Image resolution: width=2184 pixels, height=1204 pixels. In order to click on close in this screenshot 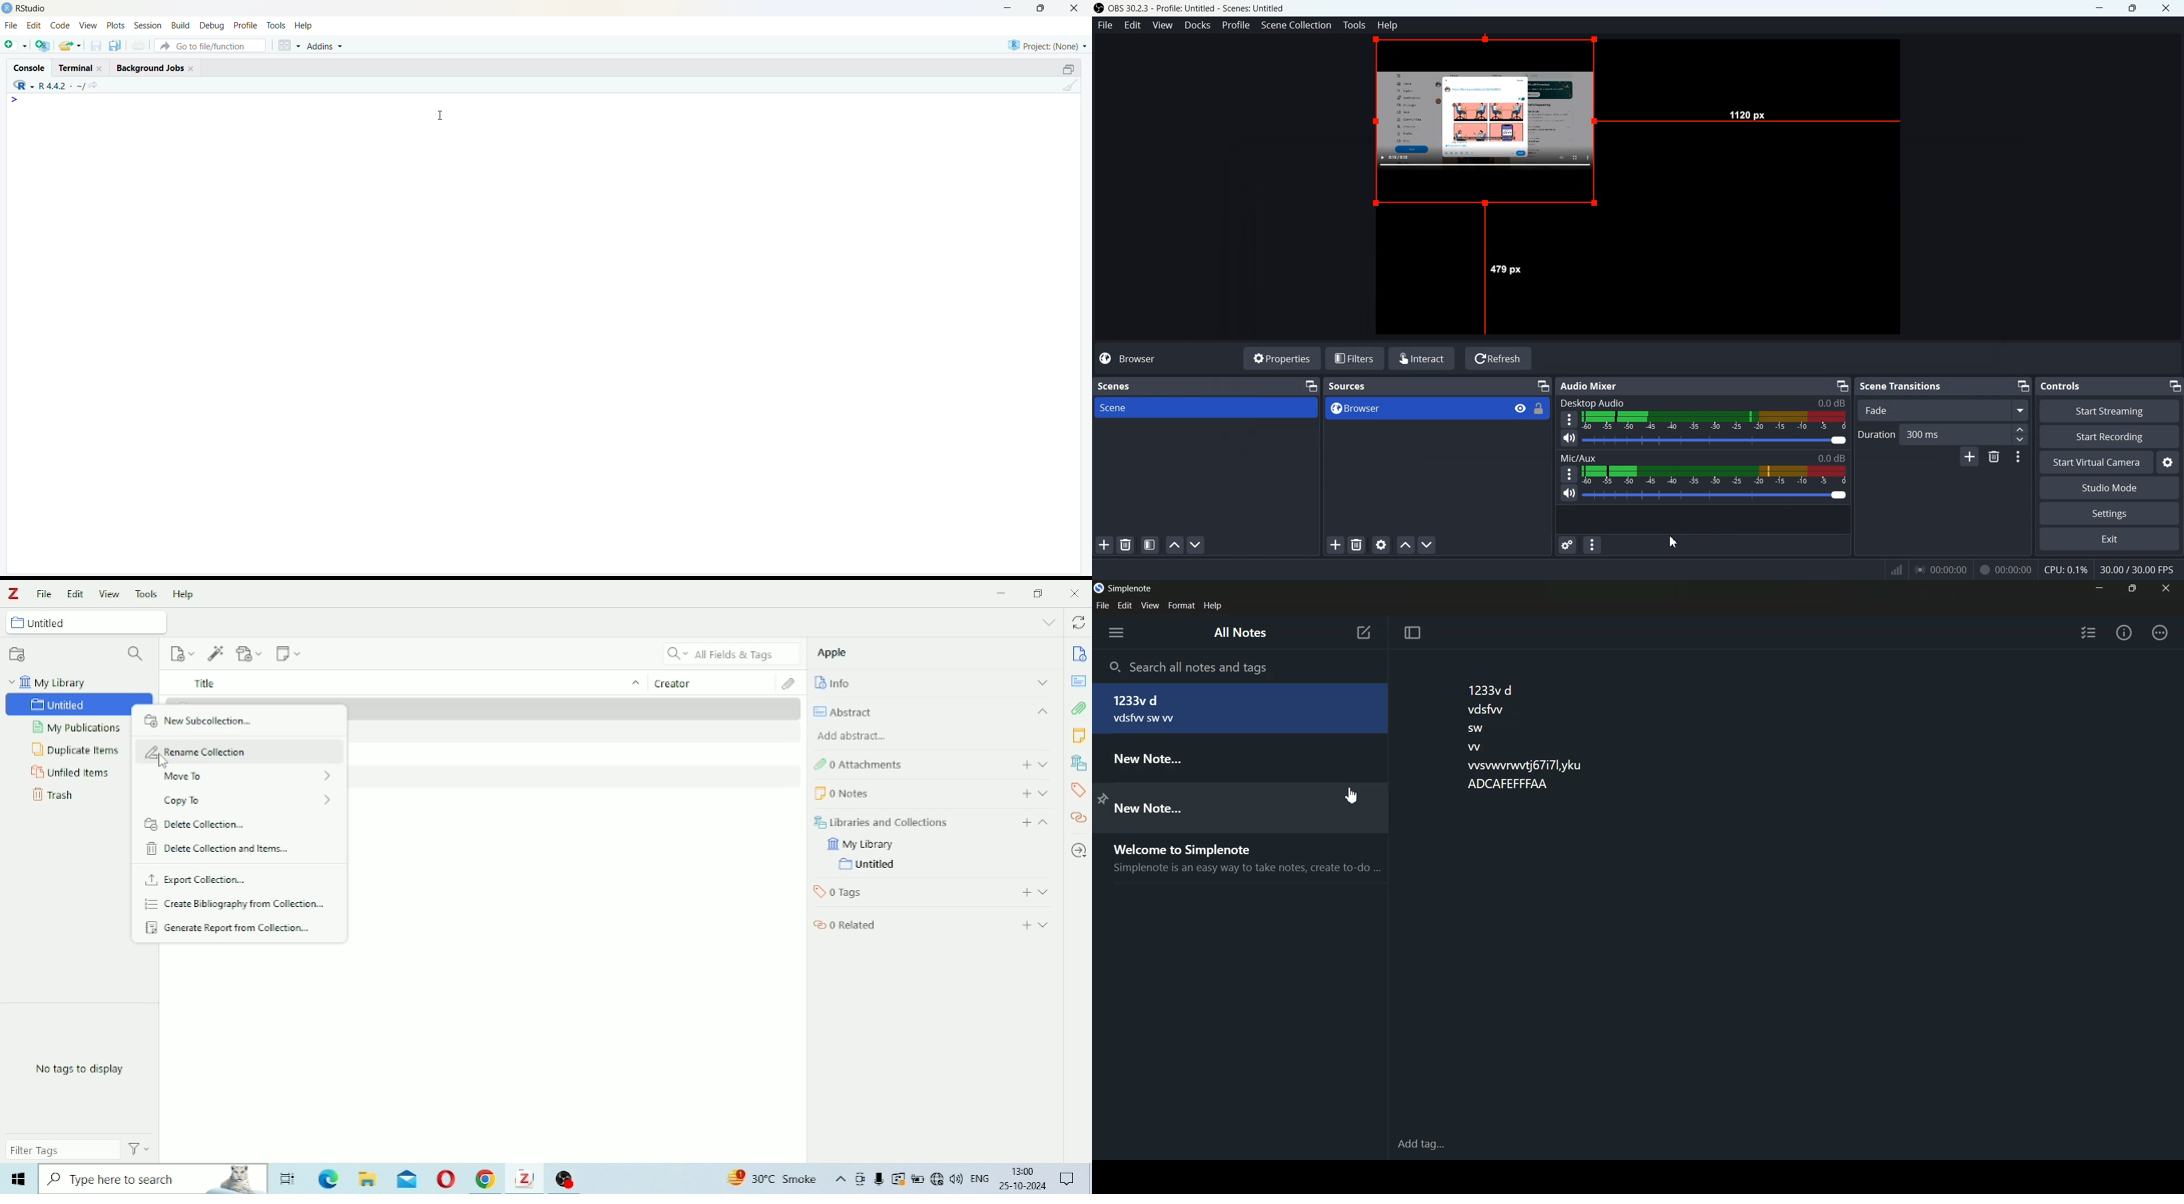, I will do `click(1074, 7)`.